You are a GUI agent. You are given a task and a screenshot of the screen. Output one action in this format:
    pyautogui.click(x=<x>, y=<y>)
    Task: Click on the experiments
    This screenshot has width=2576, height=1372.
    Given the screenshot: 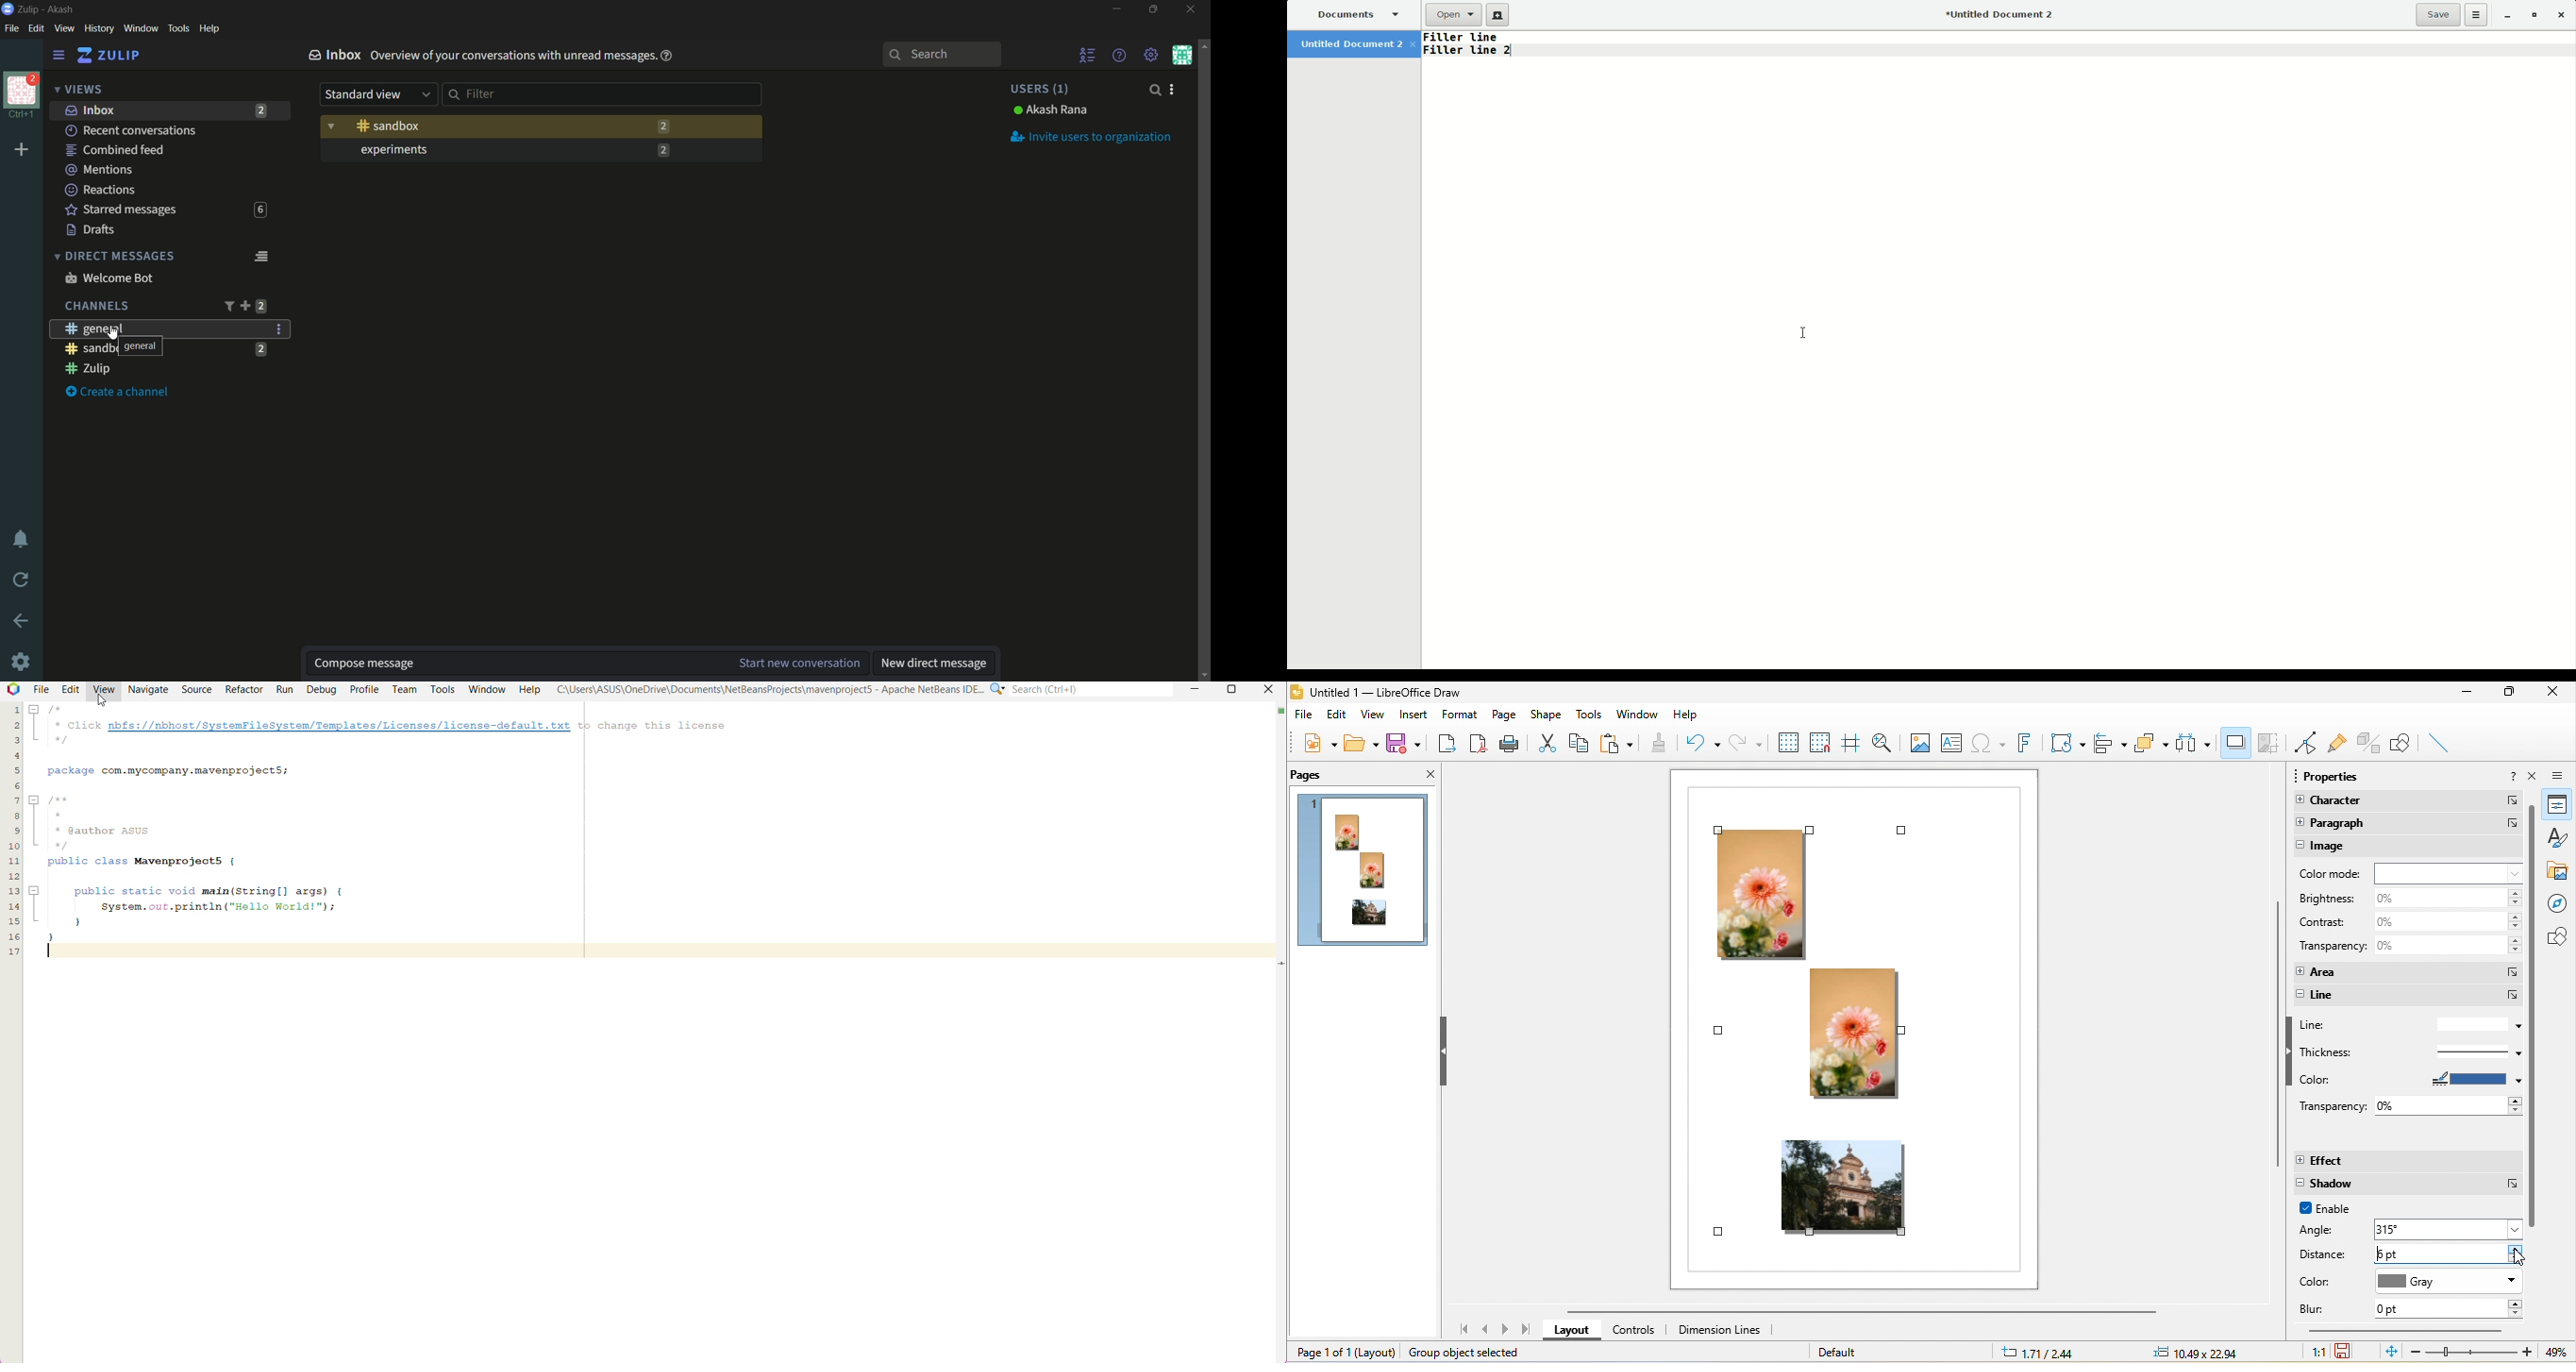 What is the action you would take?
    pyautogui.click(x=393, y=150)
    